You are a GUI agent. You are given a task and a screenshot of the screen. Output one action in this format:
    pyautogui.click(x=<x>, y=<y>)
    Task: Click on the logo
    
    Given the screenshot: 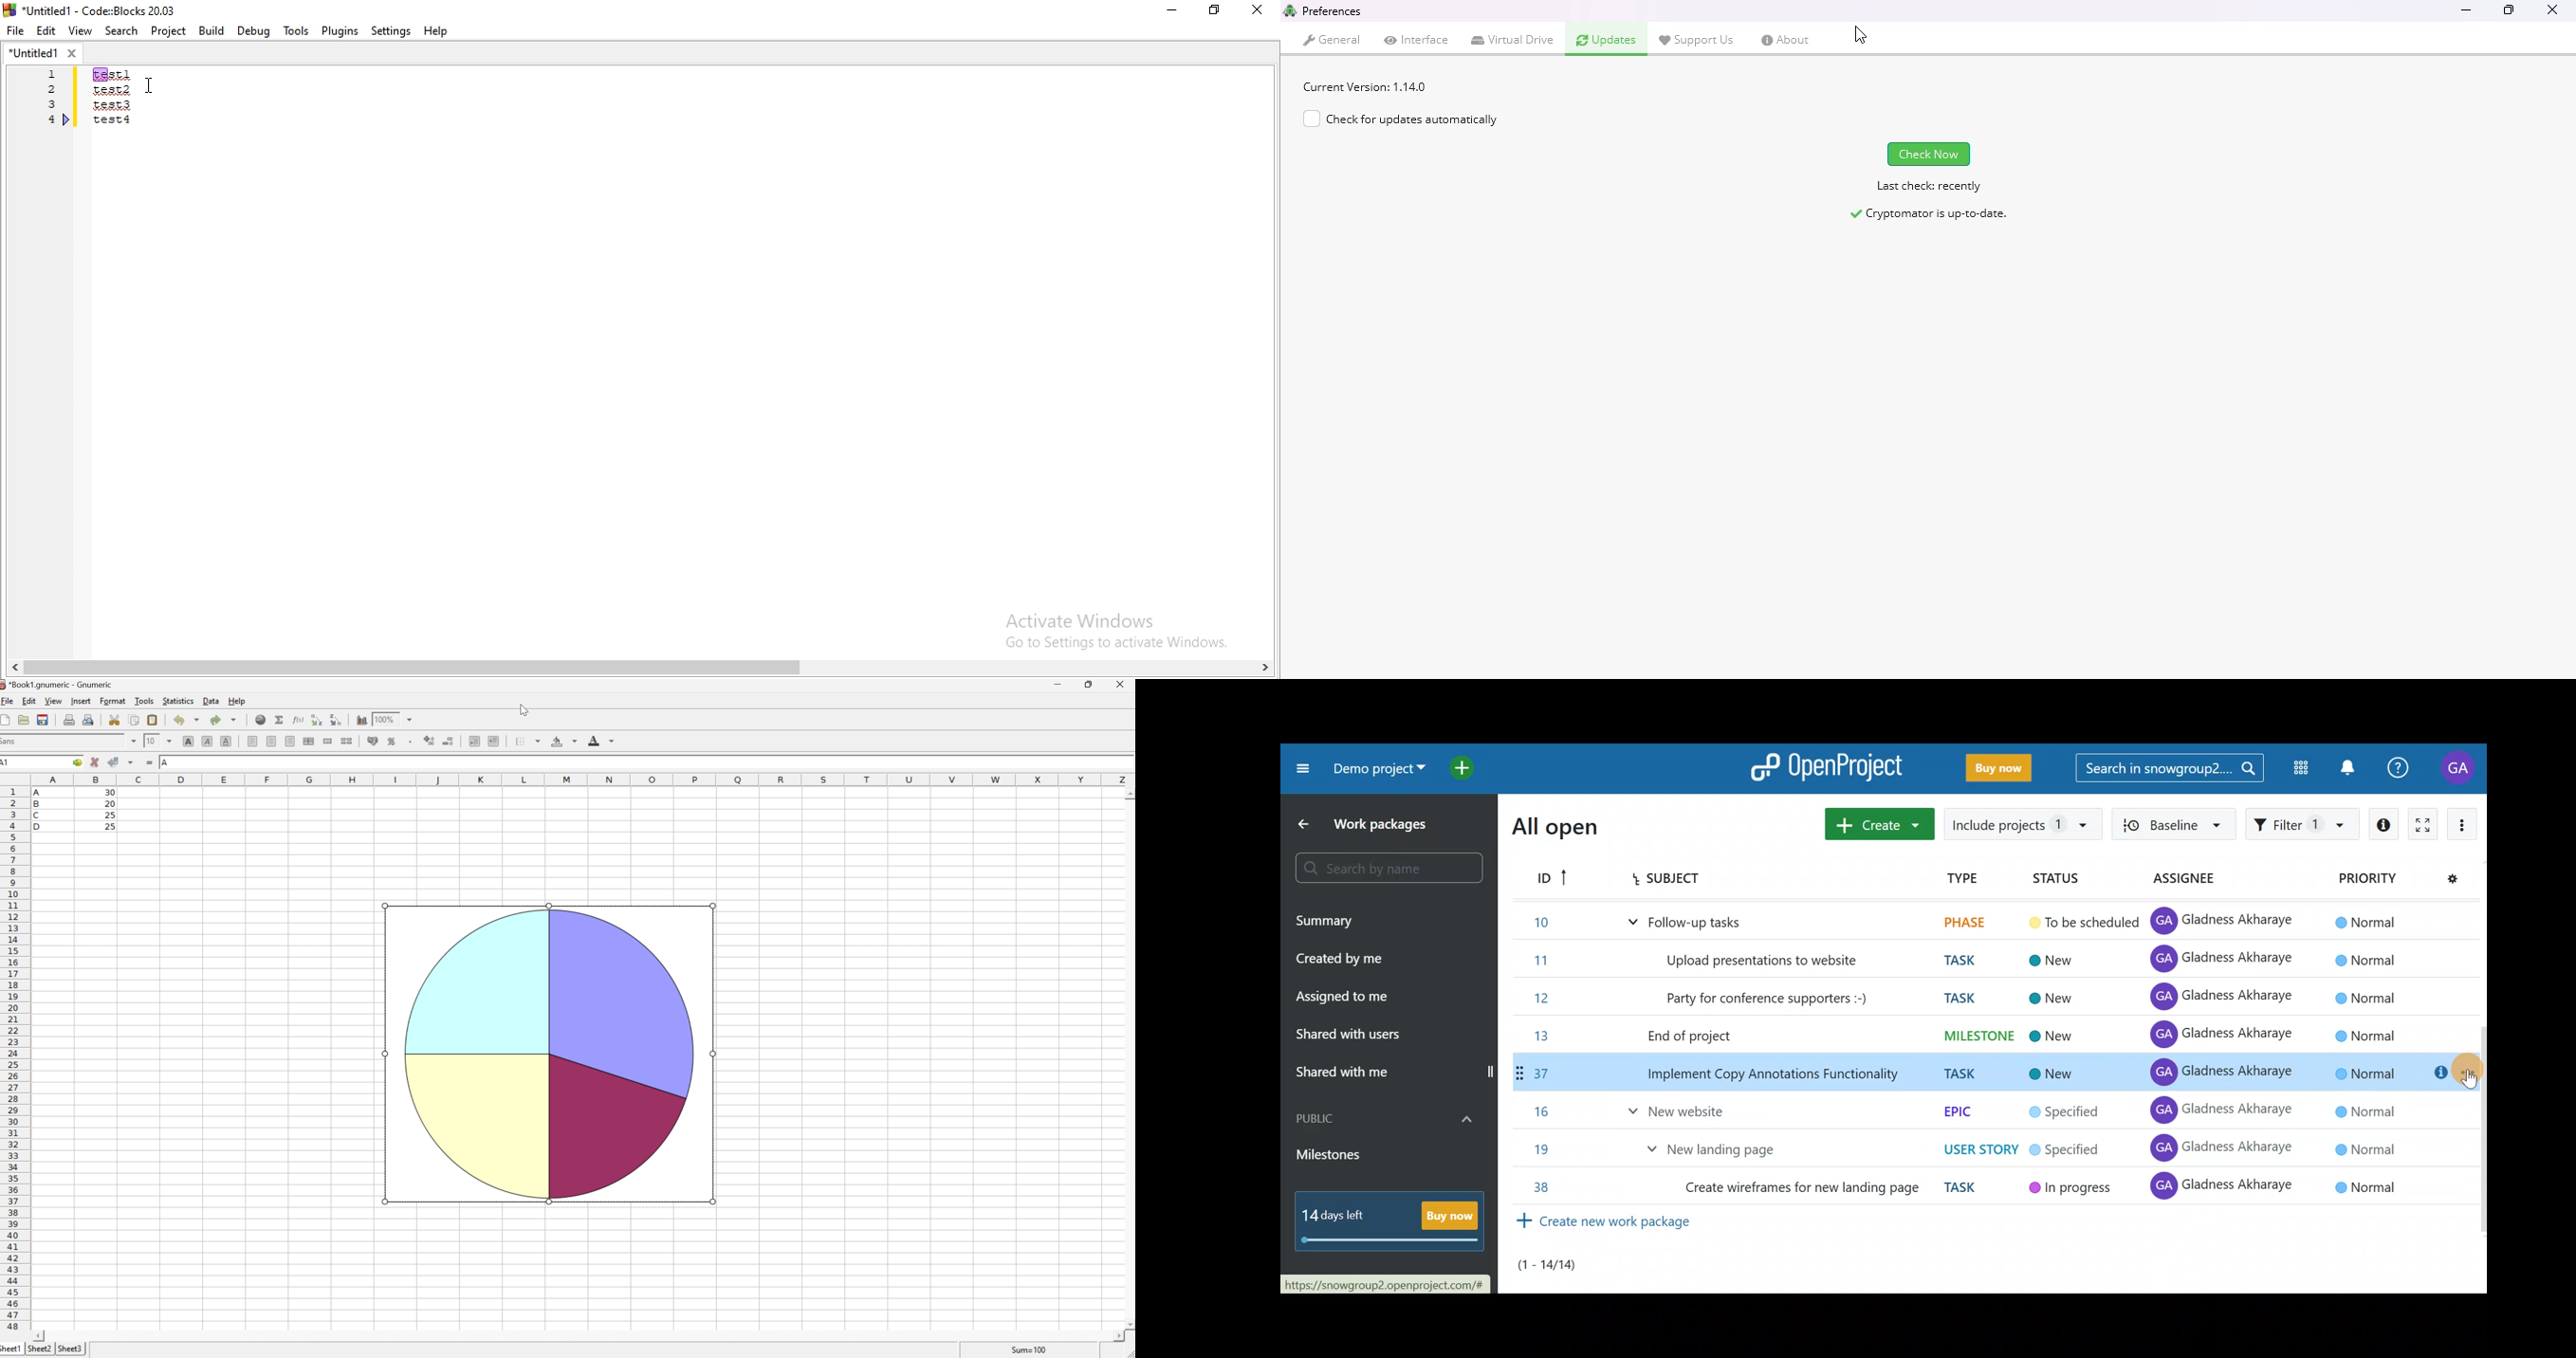 What is the action you would take?
    pyautogui.click(x=92, y=8)
    